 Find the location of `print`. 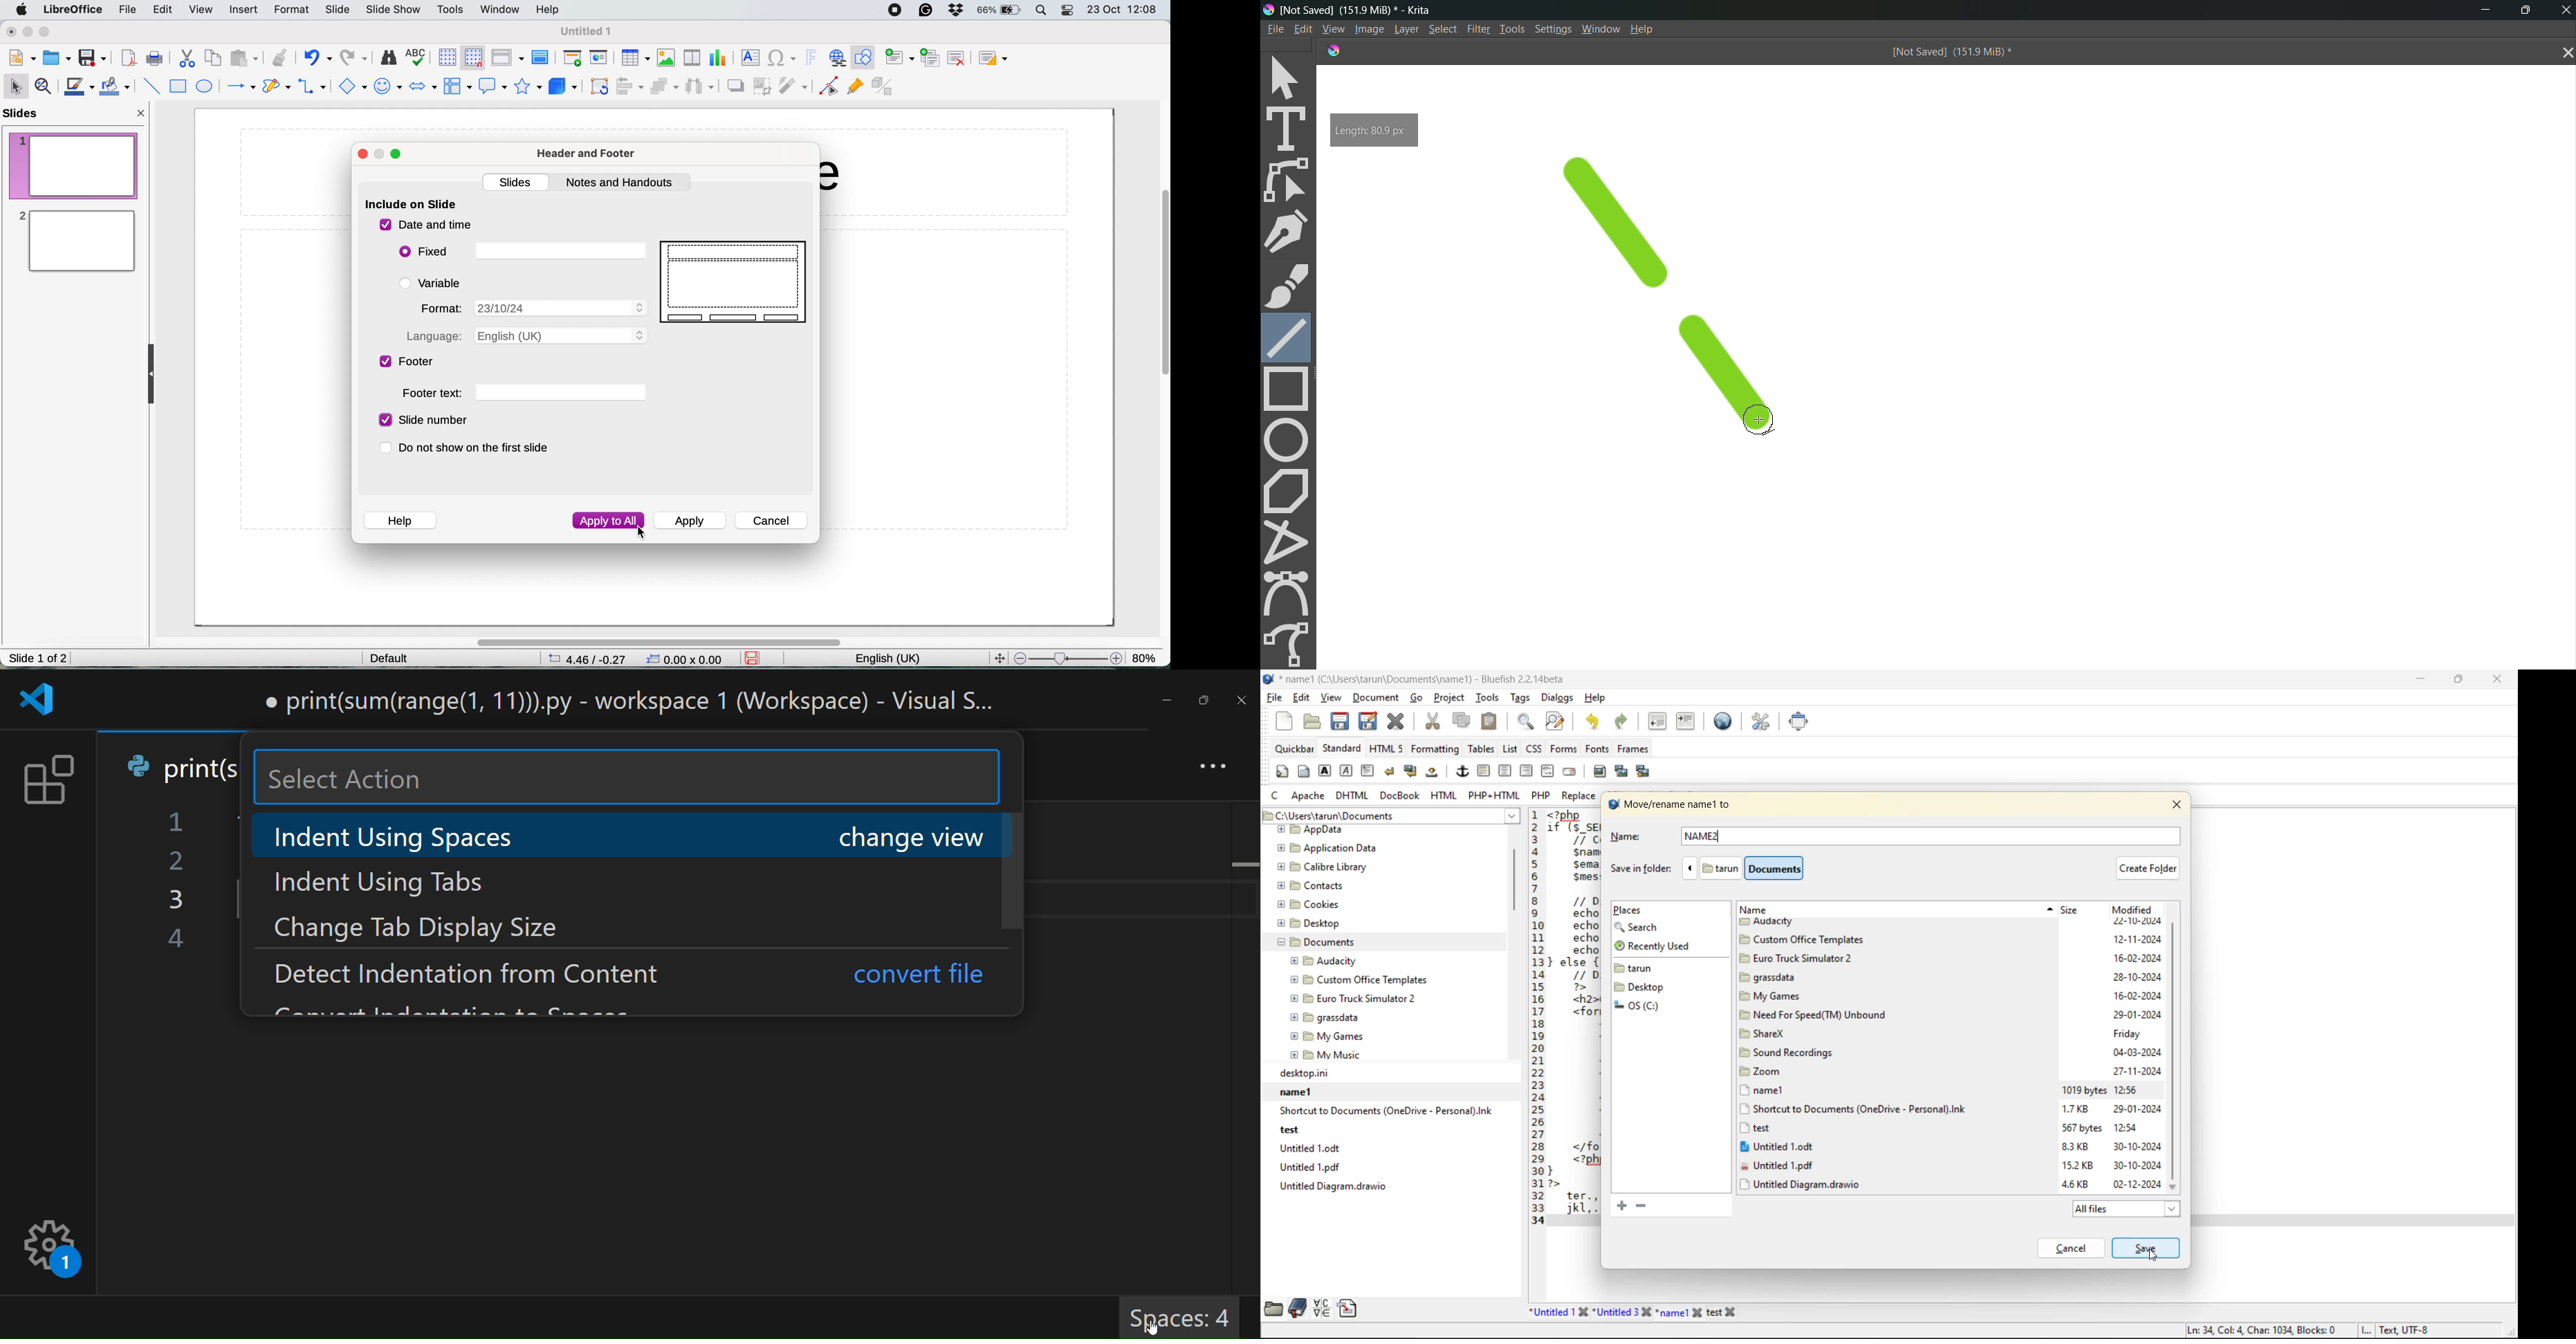

print is located at coordinates (154, 58).